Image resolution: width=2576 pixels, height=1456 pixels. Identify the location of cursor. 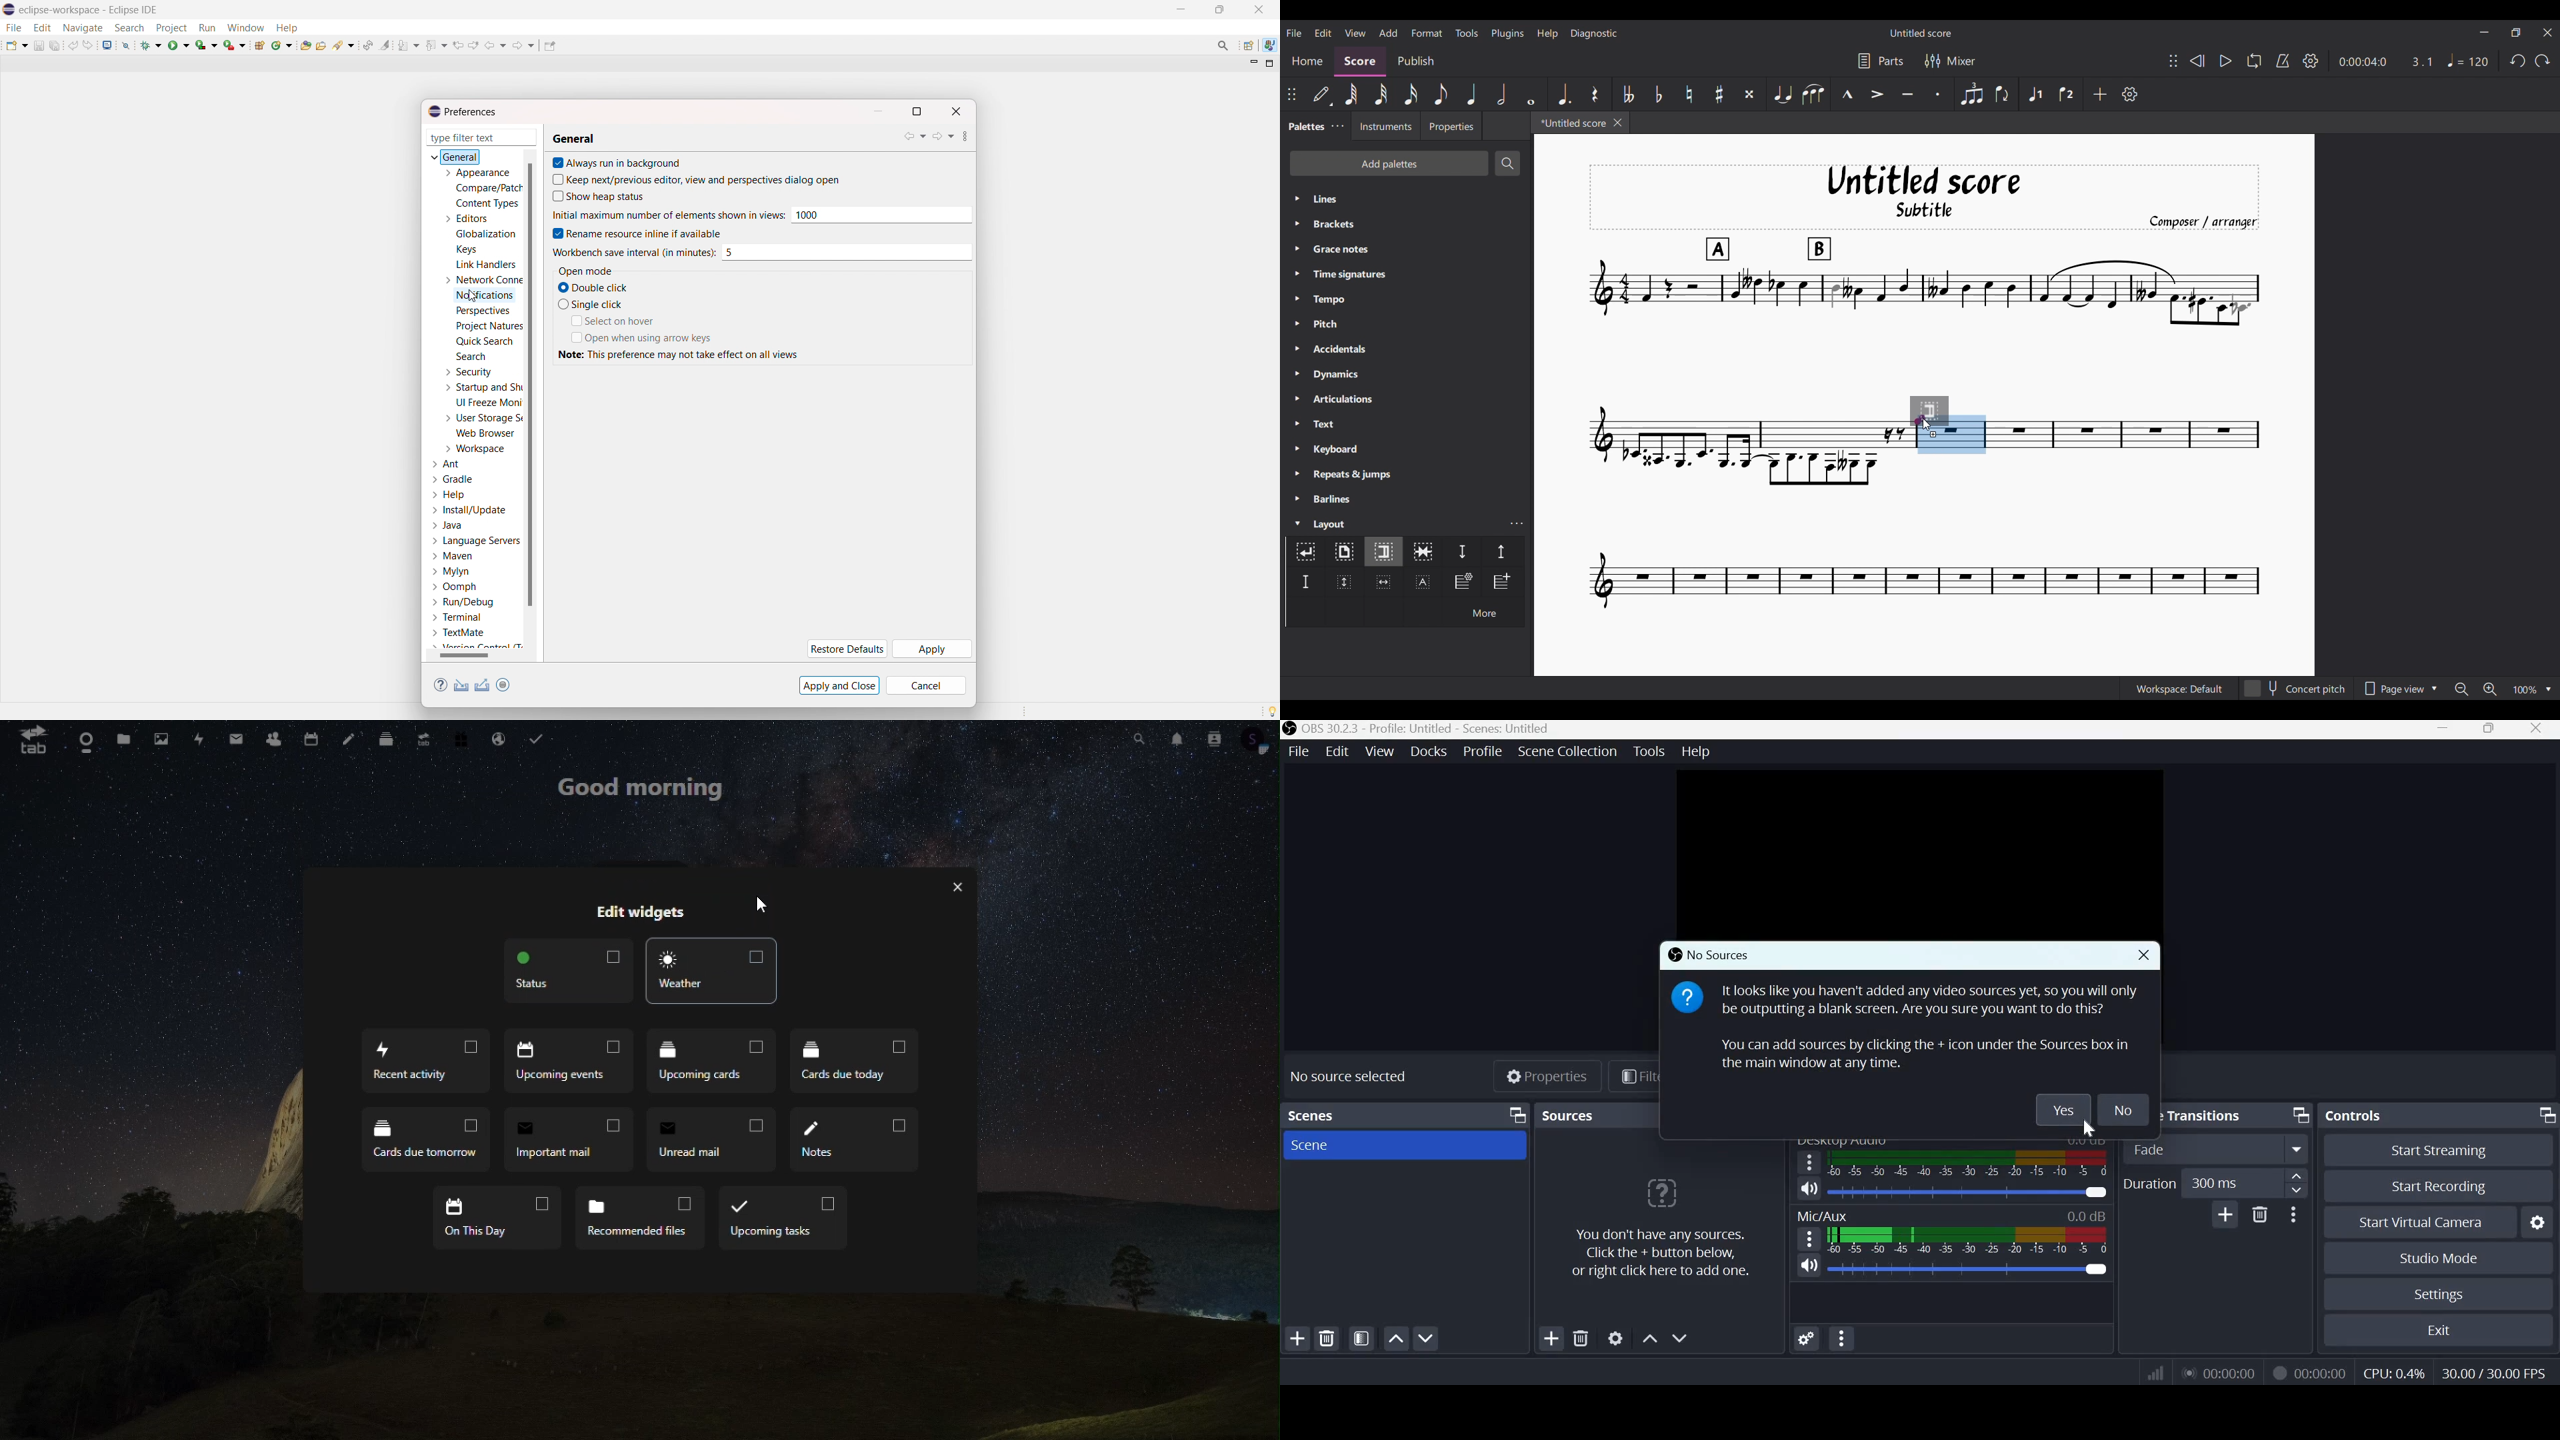
(762, 910).